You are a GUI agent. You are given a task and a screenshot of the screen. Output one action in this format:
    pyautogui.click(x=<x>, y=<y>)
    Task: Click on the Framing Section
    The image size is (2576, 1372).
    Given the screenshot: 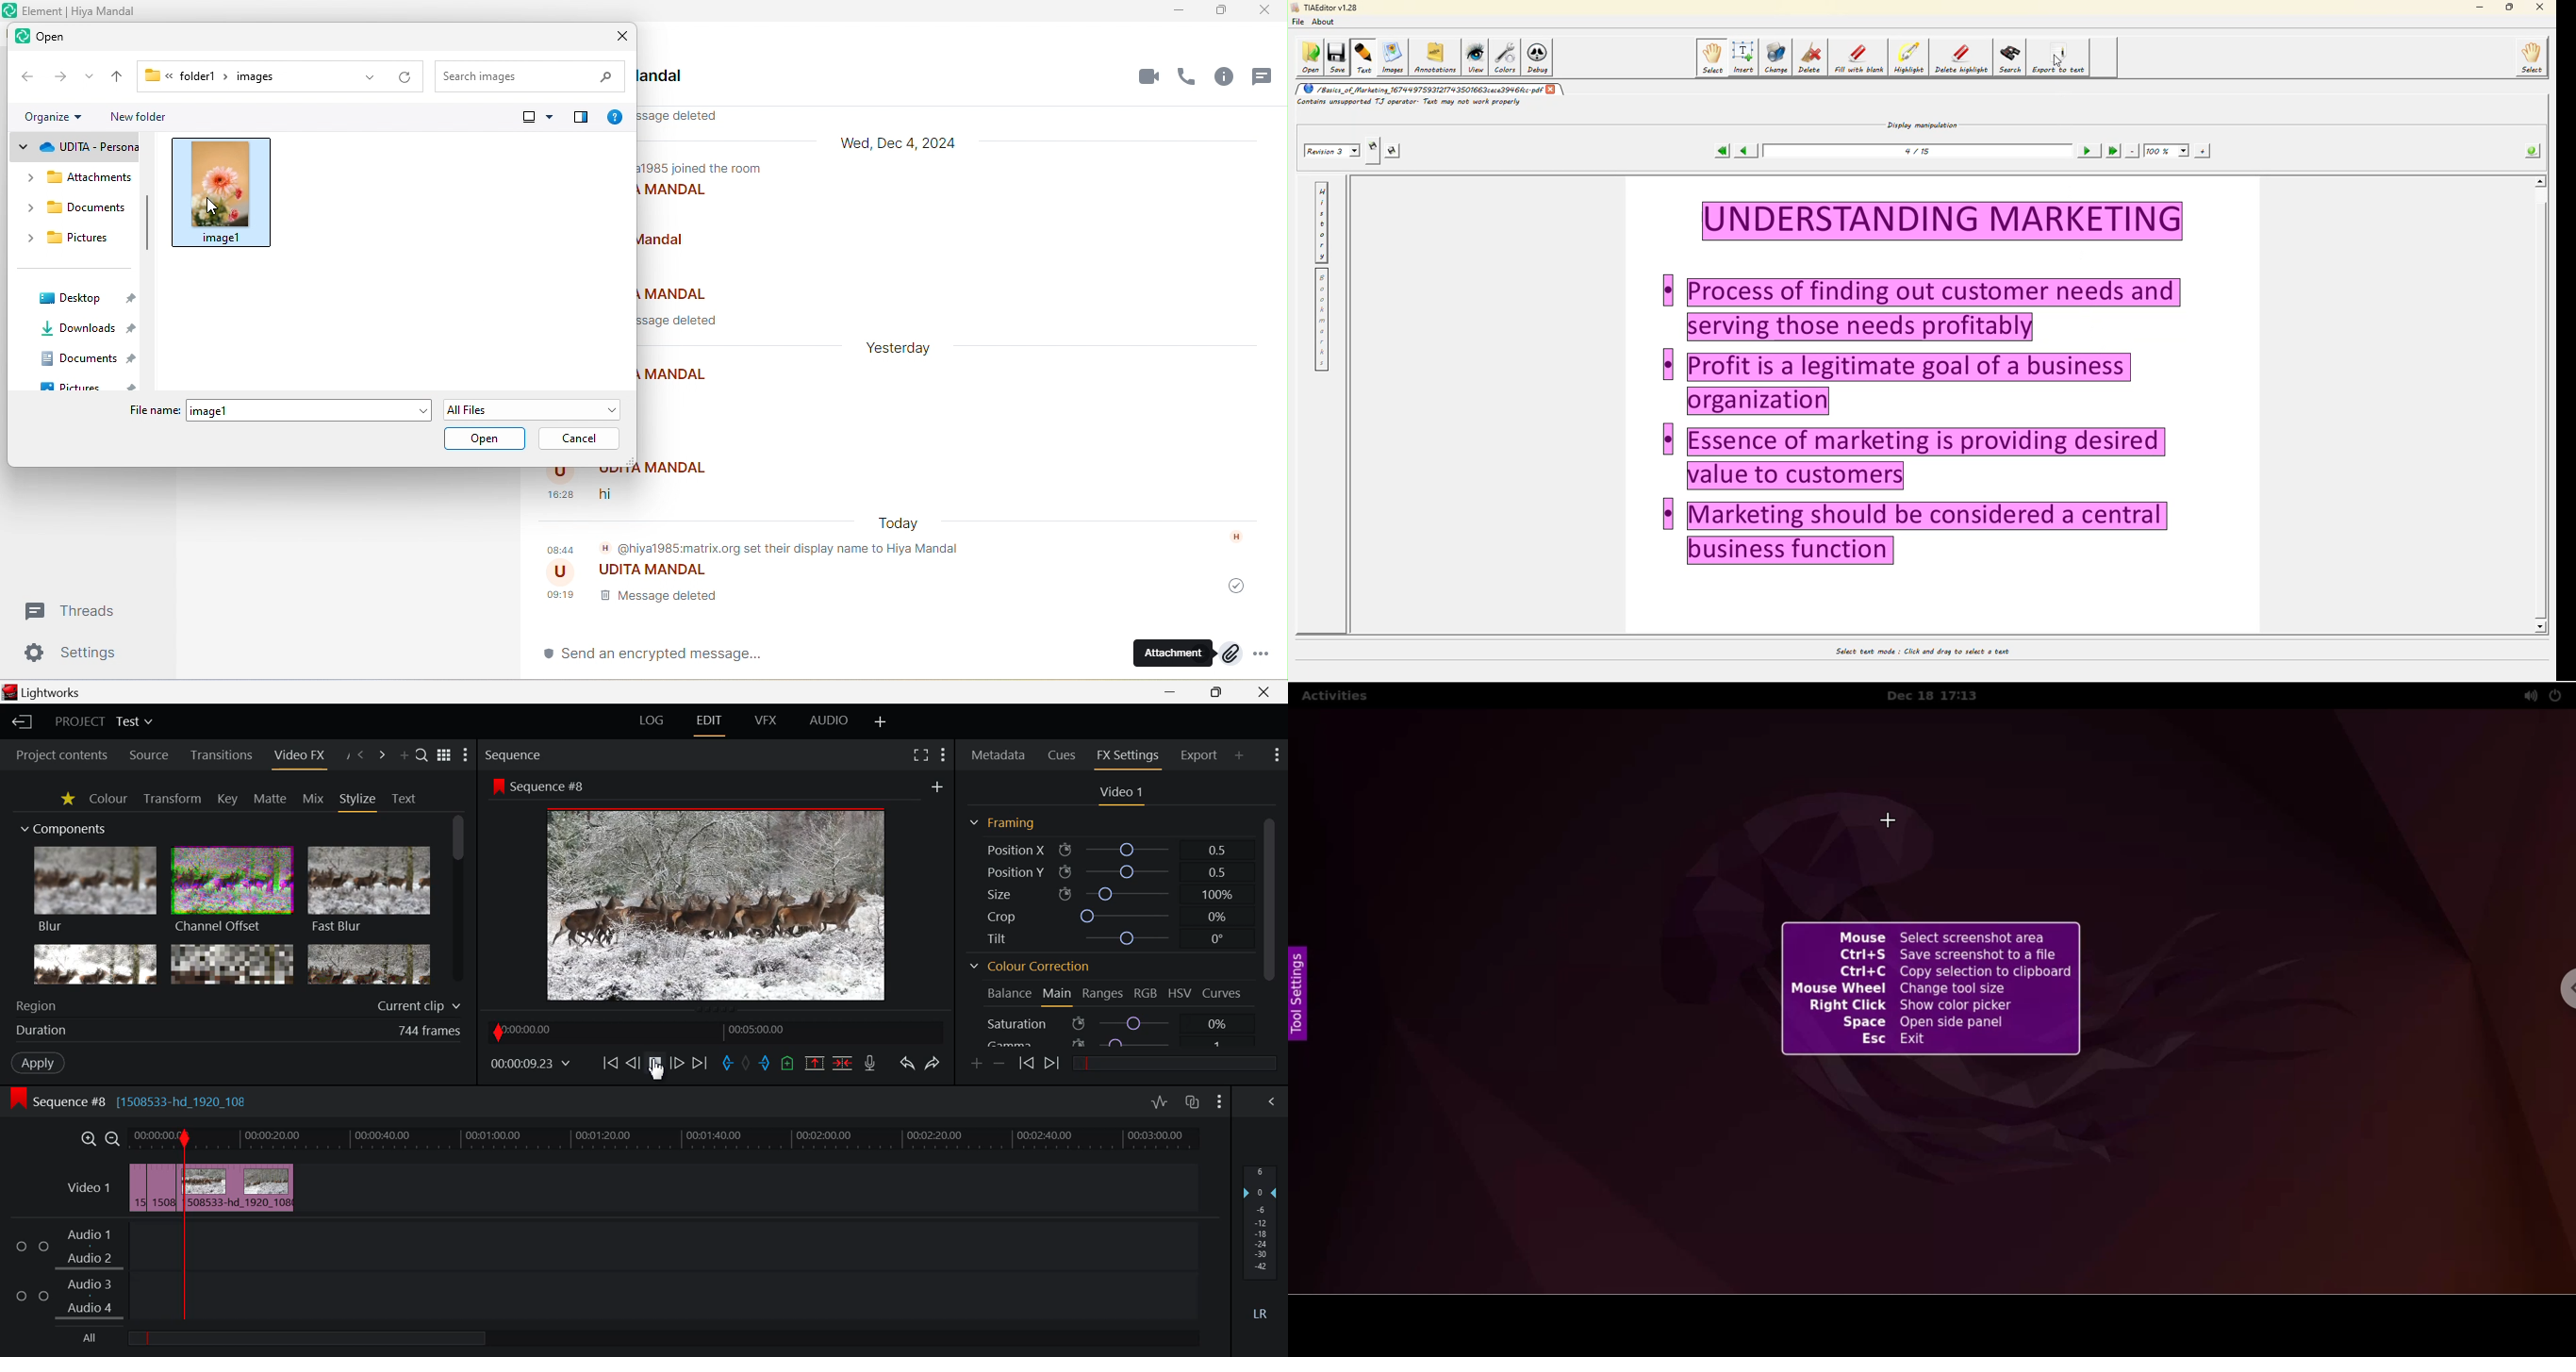 What is the action you would take?
    pyautogui.click(x=1002, y=825)
    